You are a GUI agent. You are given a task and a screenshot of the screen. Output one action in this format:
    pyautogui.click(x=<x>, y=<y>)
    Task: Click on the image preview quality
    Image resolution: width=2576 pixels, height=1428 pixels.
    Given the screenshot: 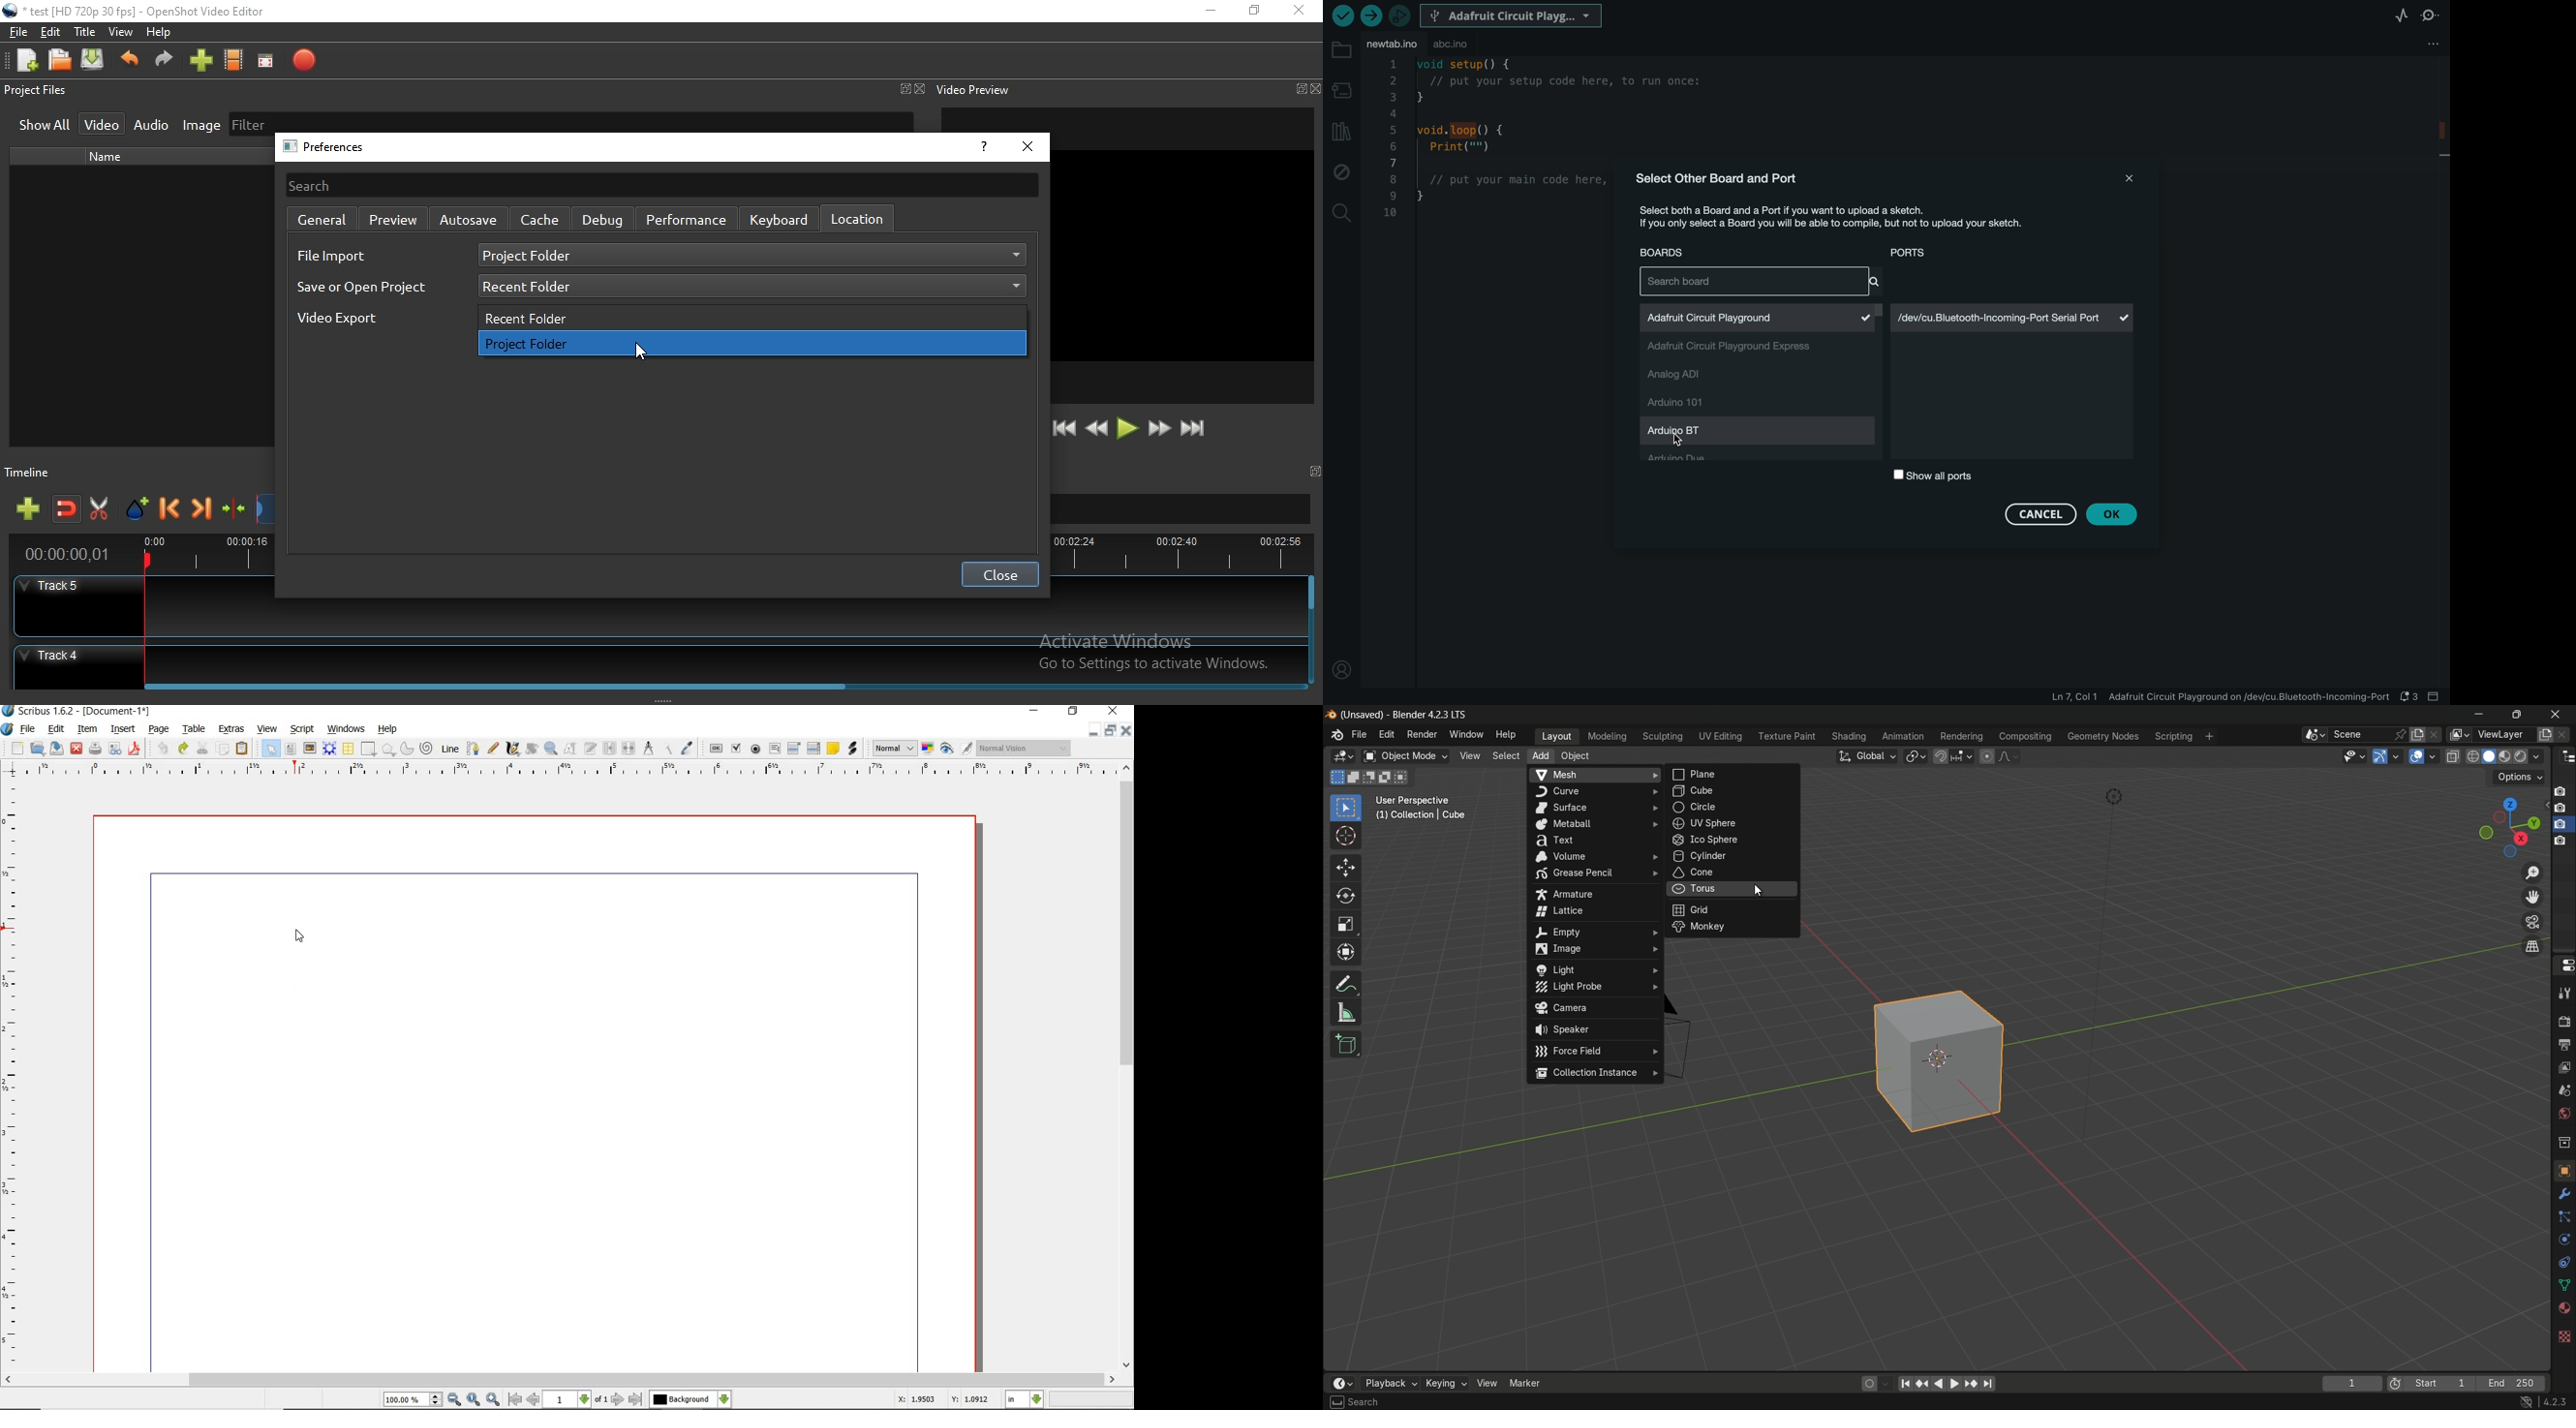 What is the action you would take?
    pyautogui.click(x=894, y=747)
    